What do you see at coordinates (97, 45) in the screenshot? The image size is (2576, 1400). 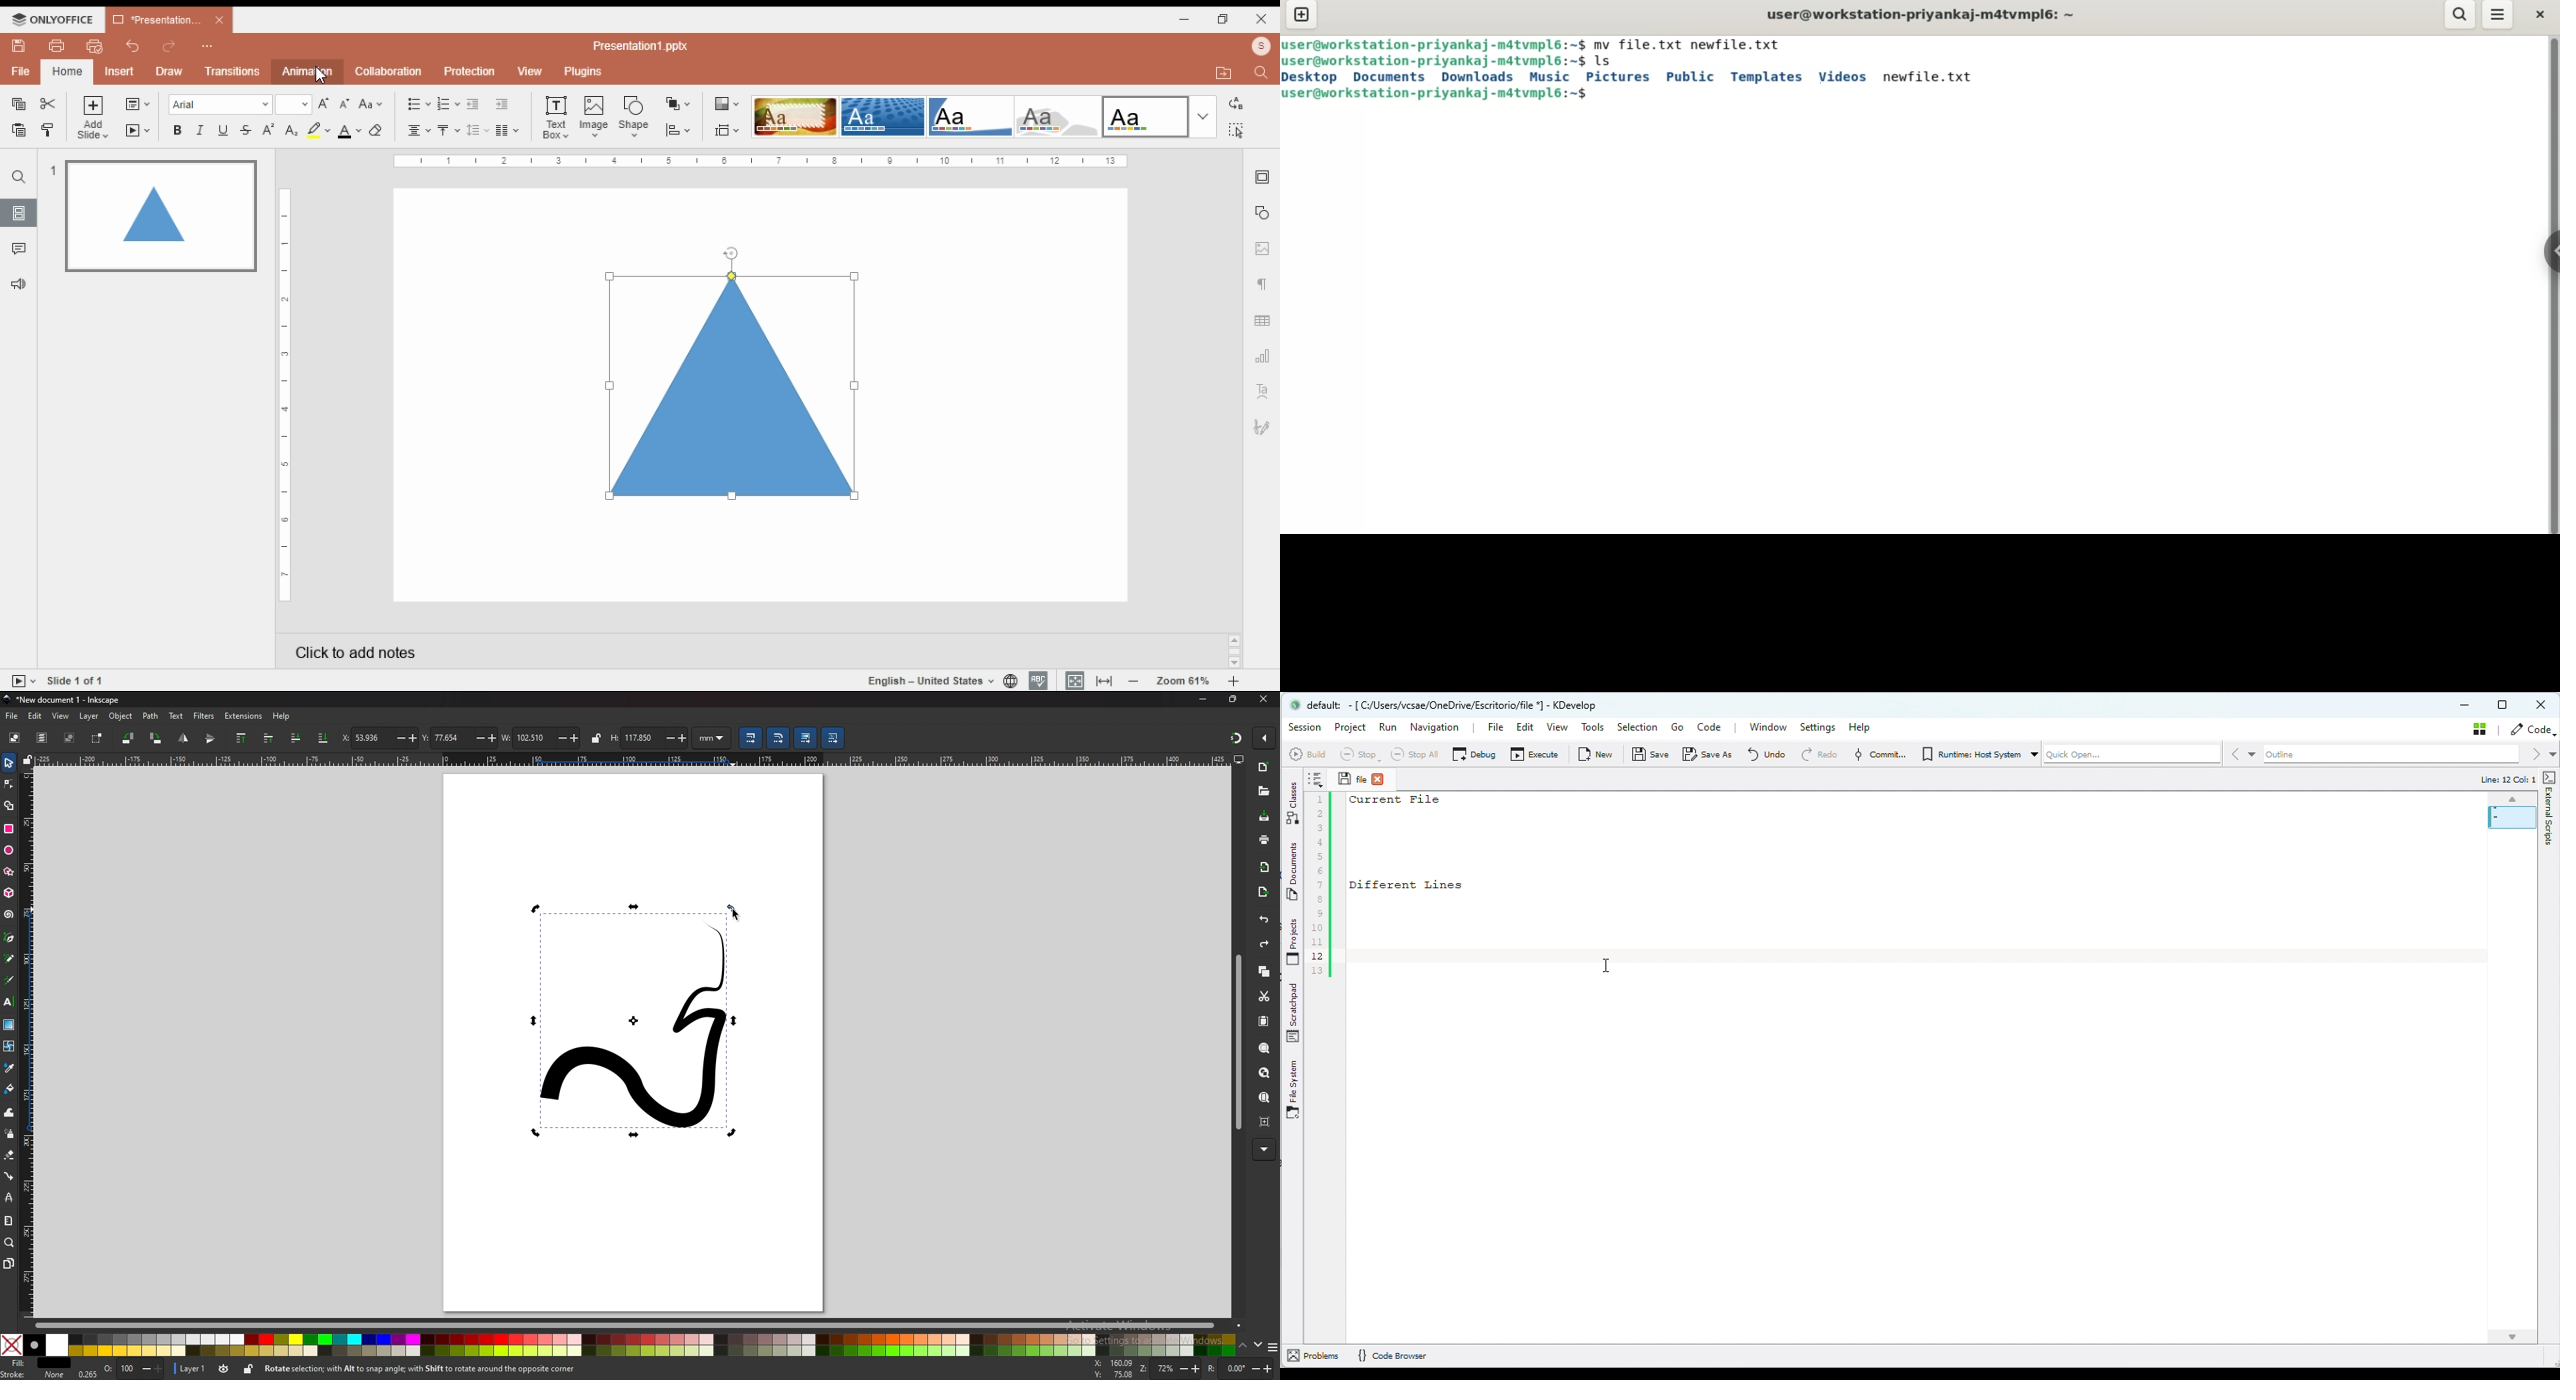 I see `quick print` at bounding box center [97, 45].